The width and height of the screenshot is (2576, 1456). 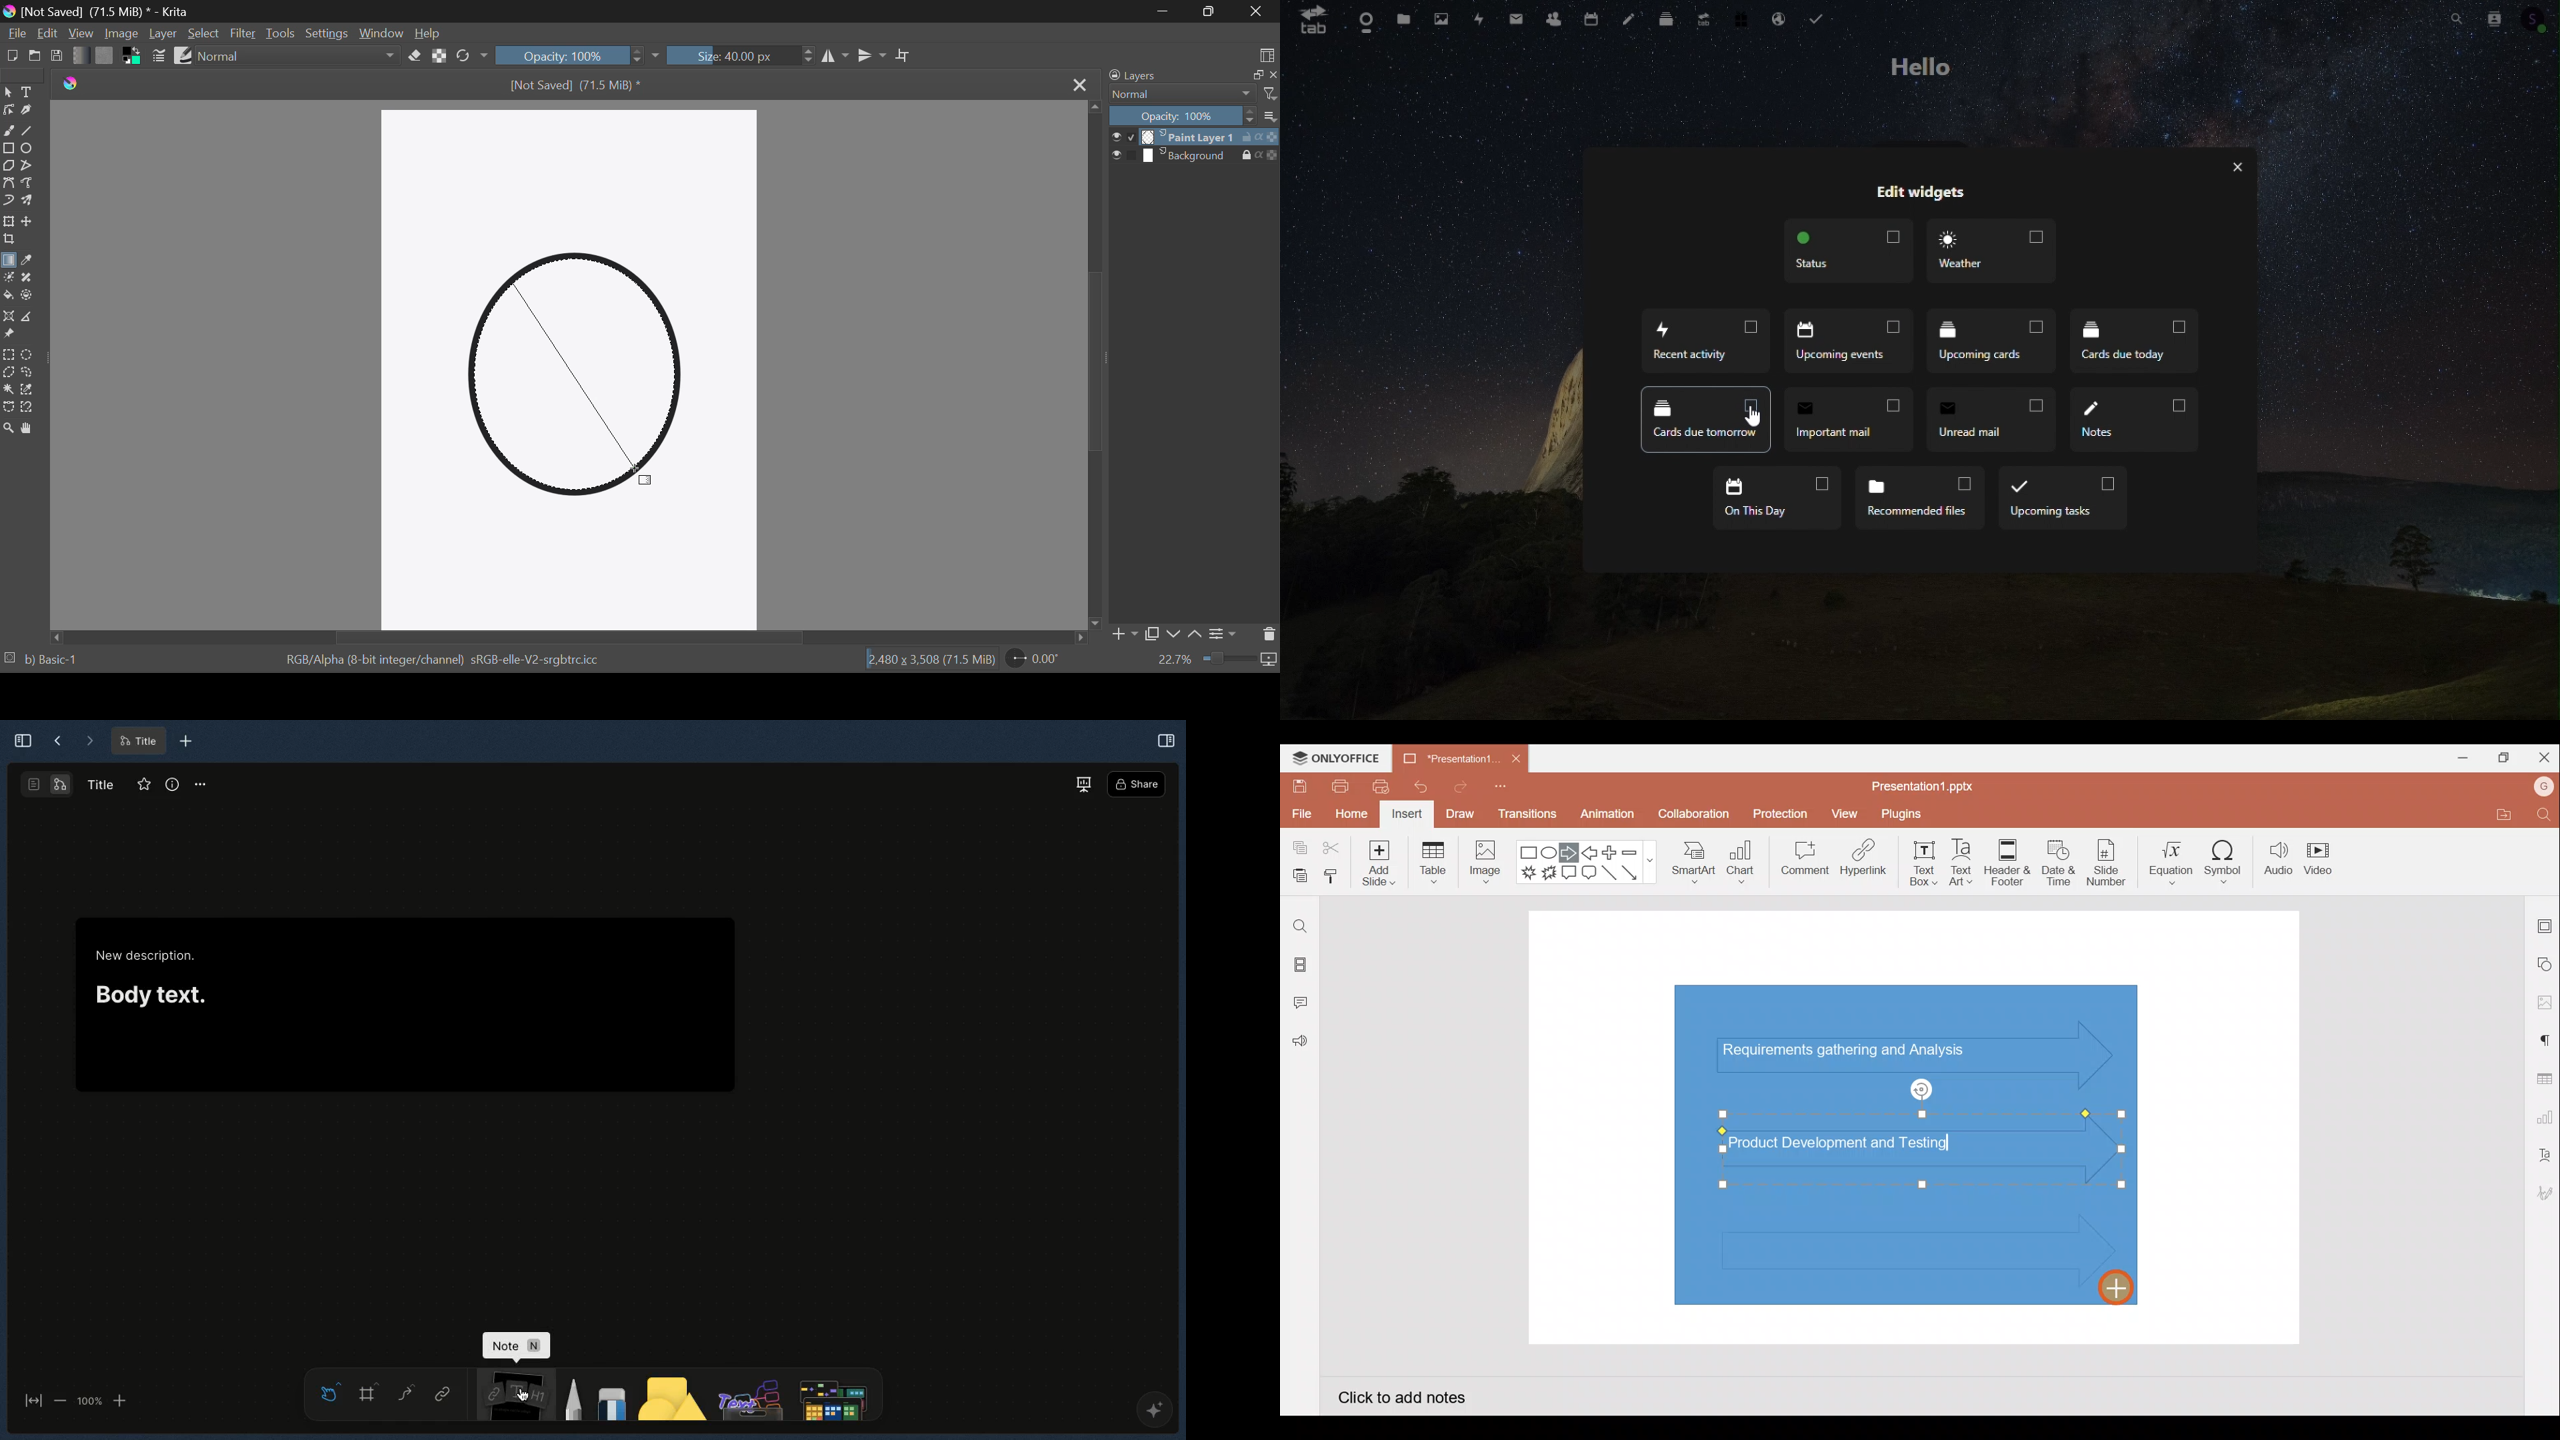 What do you see at coordinates (1911, 812) in the screenshot?
I see `Plugins` at bounding box center [1911, 812].